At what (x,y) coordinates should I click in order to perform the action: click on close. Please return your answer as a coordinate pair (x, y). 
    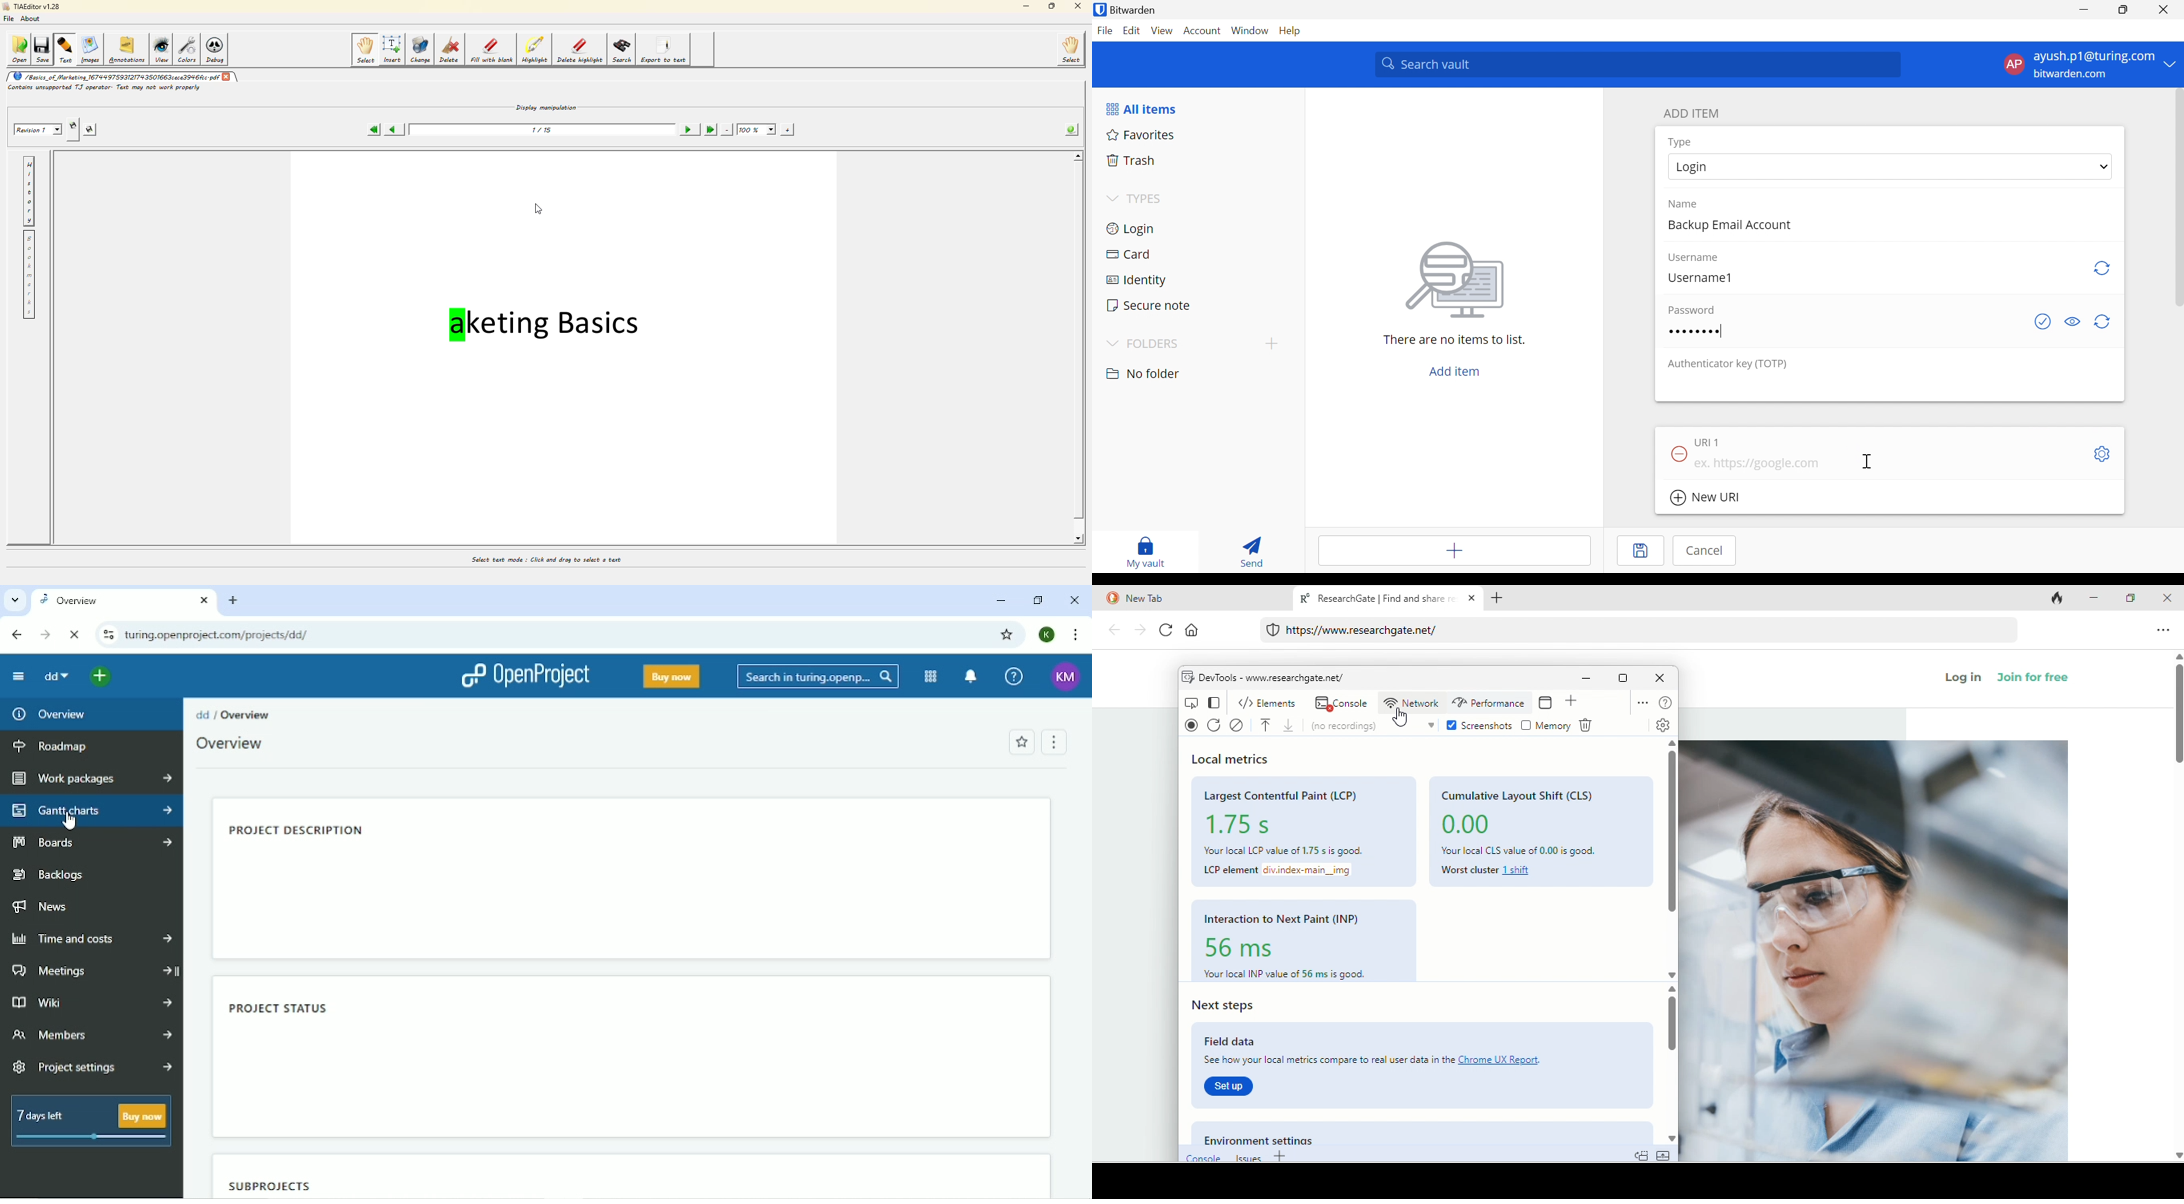
    Looking at the image, I should click on (228, 78).